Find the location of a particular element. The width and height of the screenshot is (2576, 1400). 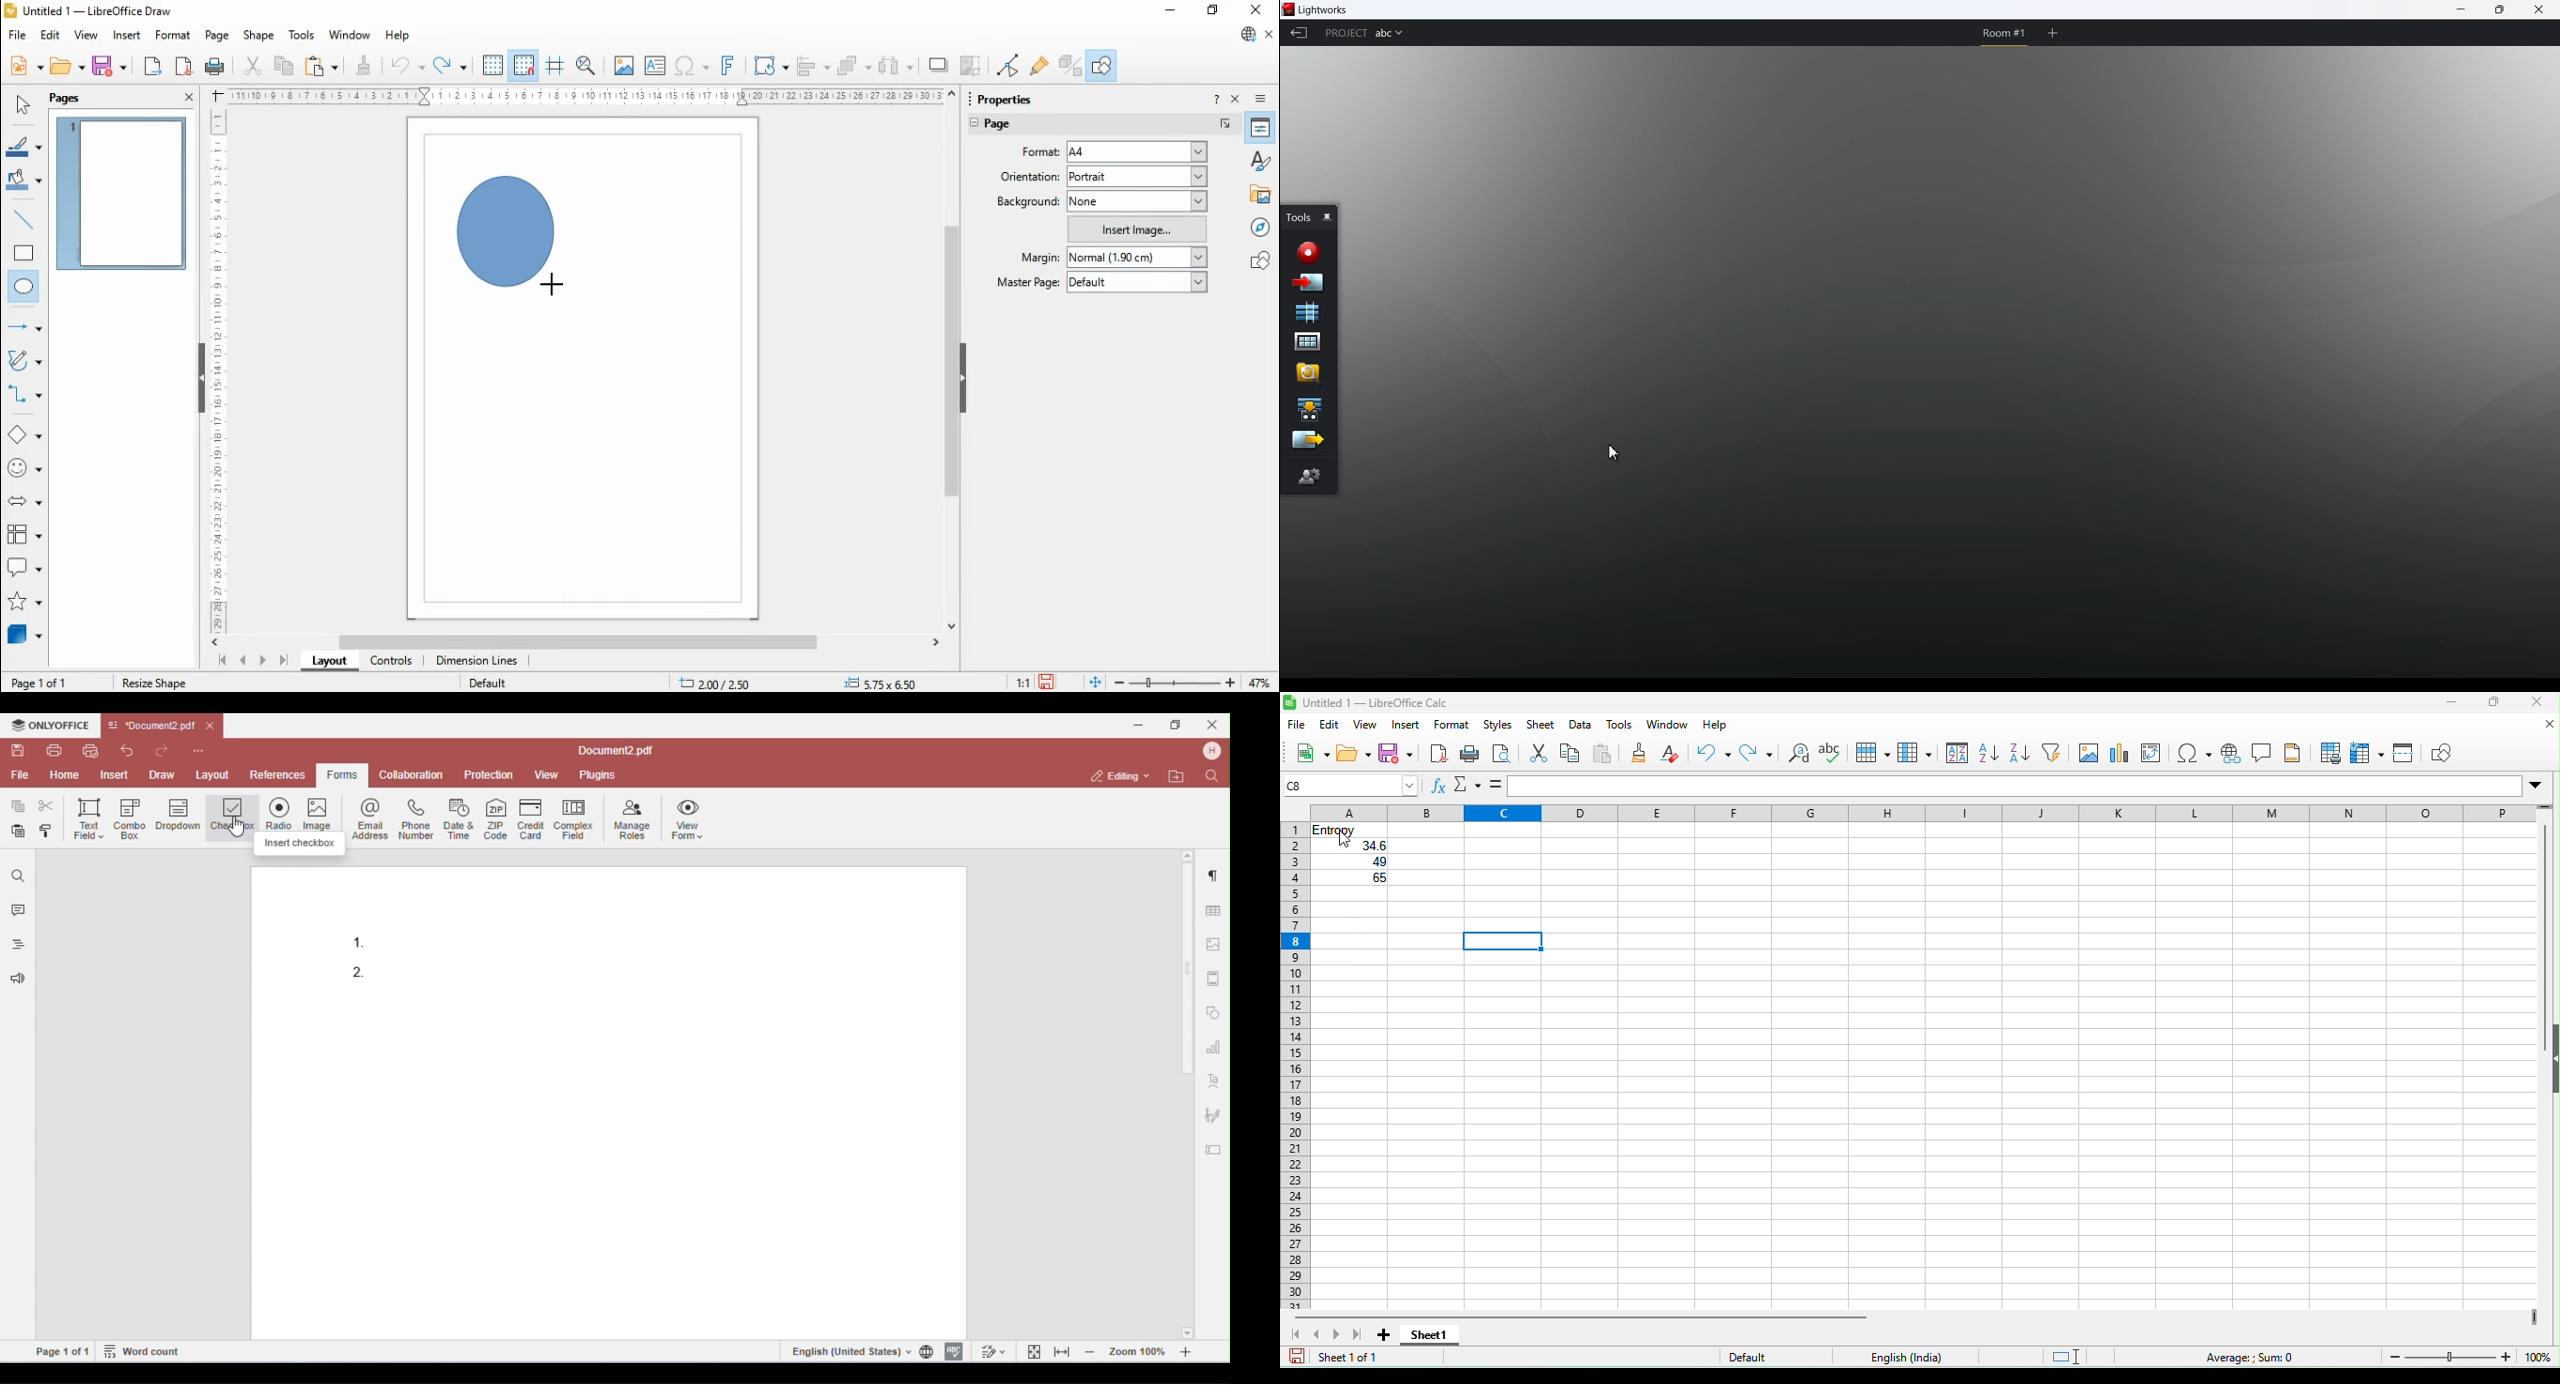

scroll to next sheet is located at coordinates (1341, 1331).